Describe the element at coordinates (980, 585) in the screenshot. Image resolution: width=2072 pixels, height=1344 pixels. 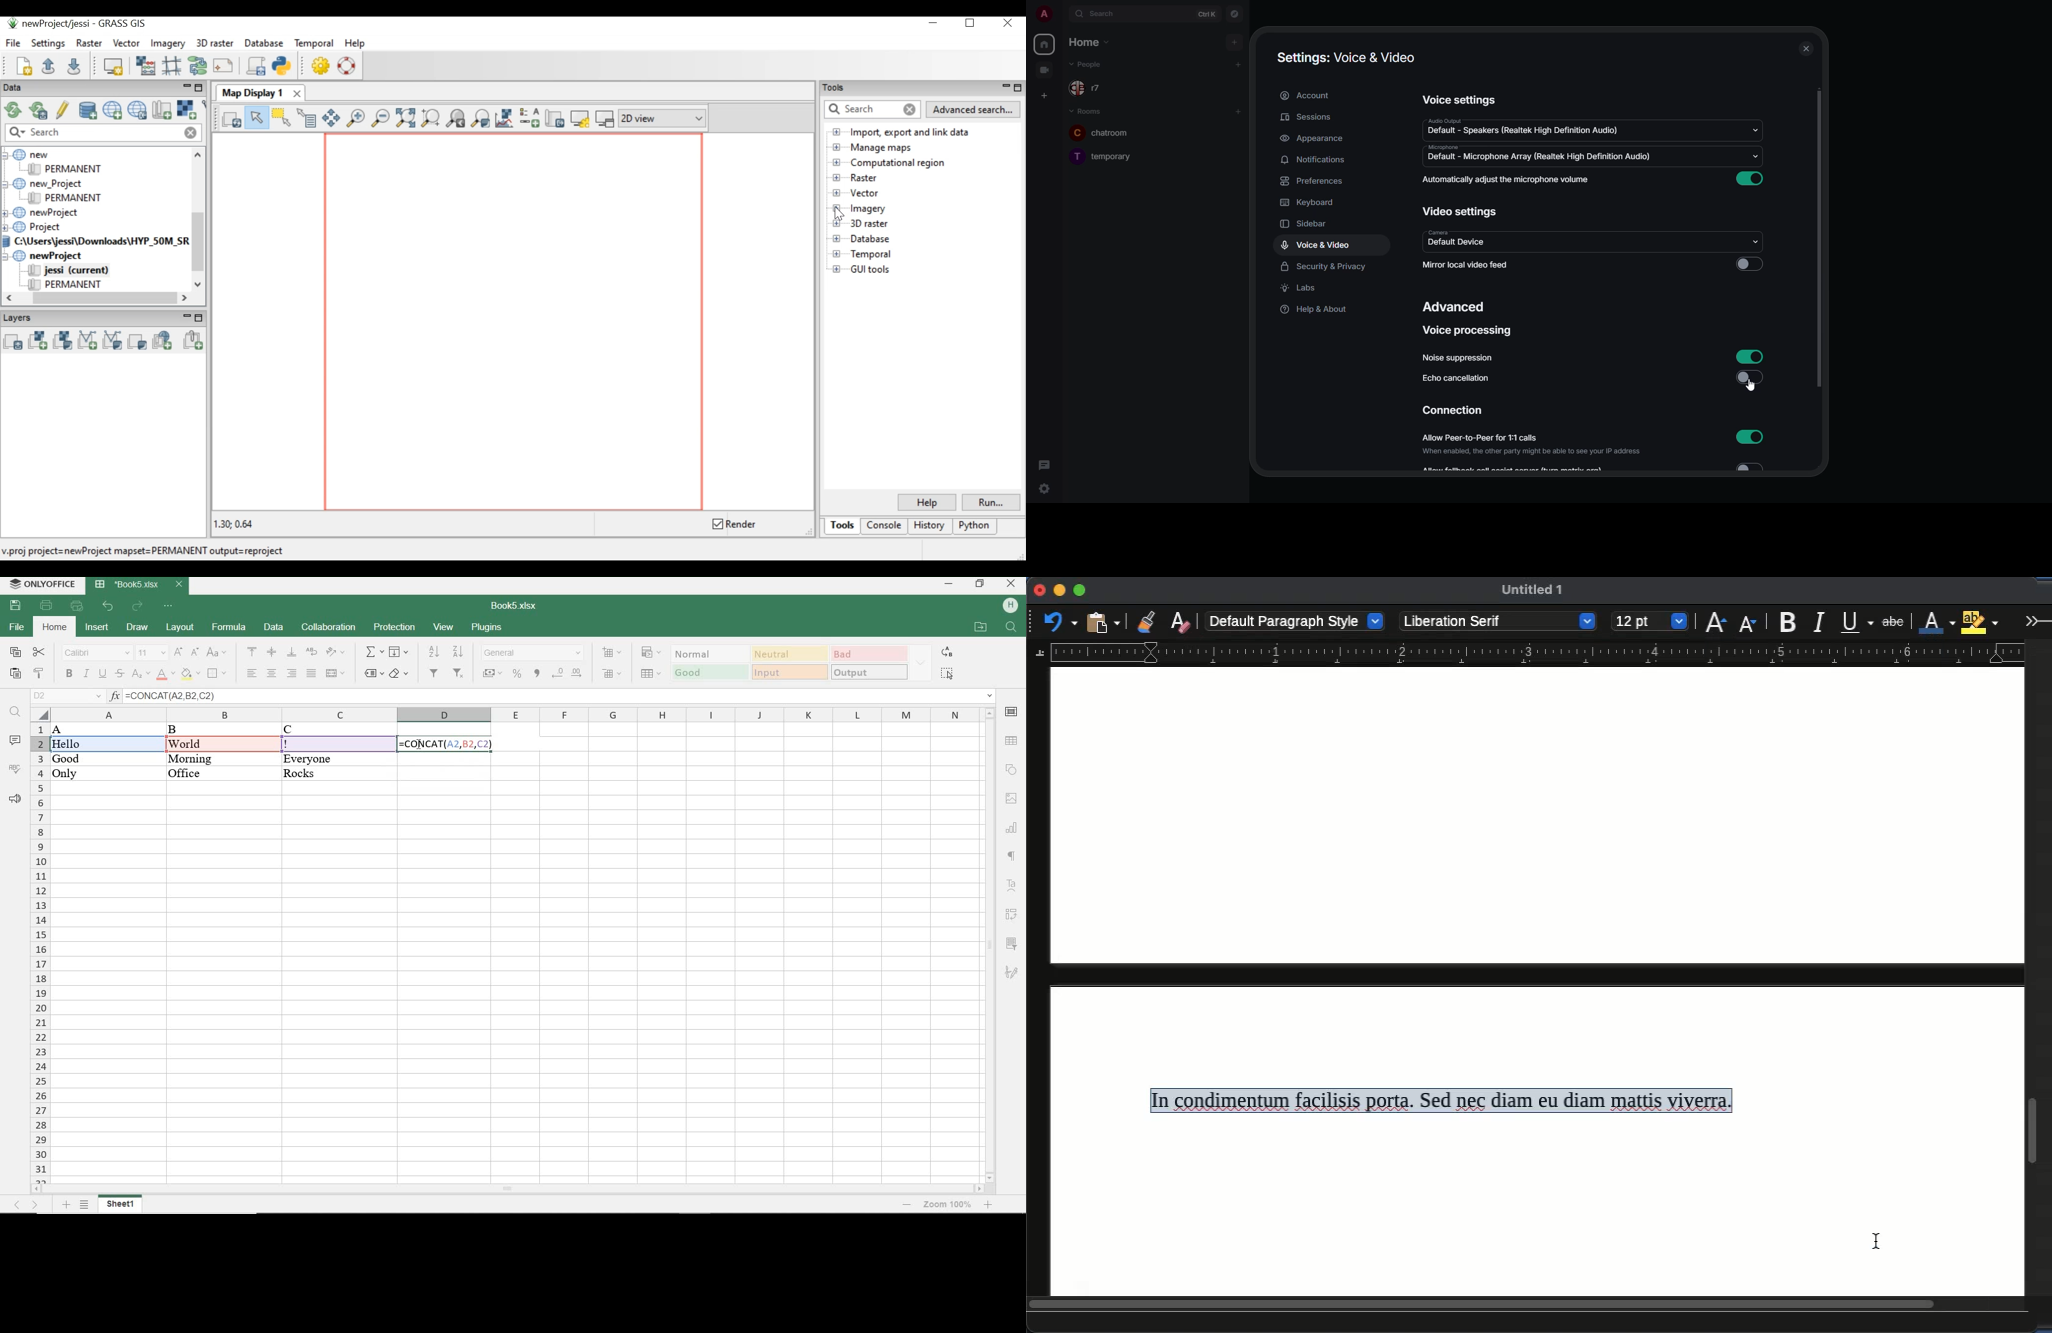
I see `RESTORE DOWN` at that location.